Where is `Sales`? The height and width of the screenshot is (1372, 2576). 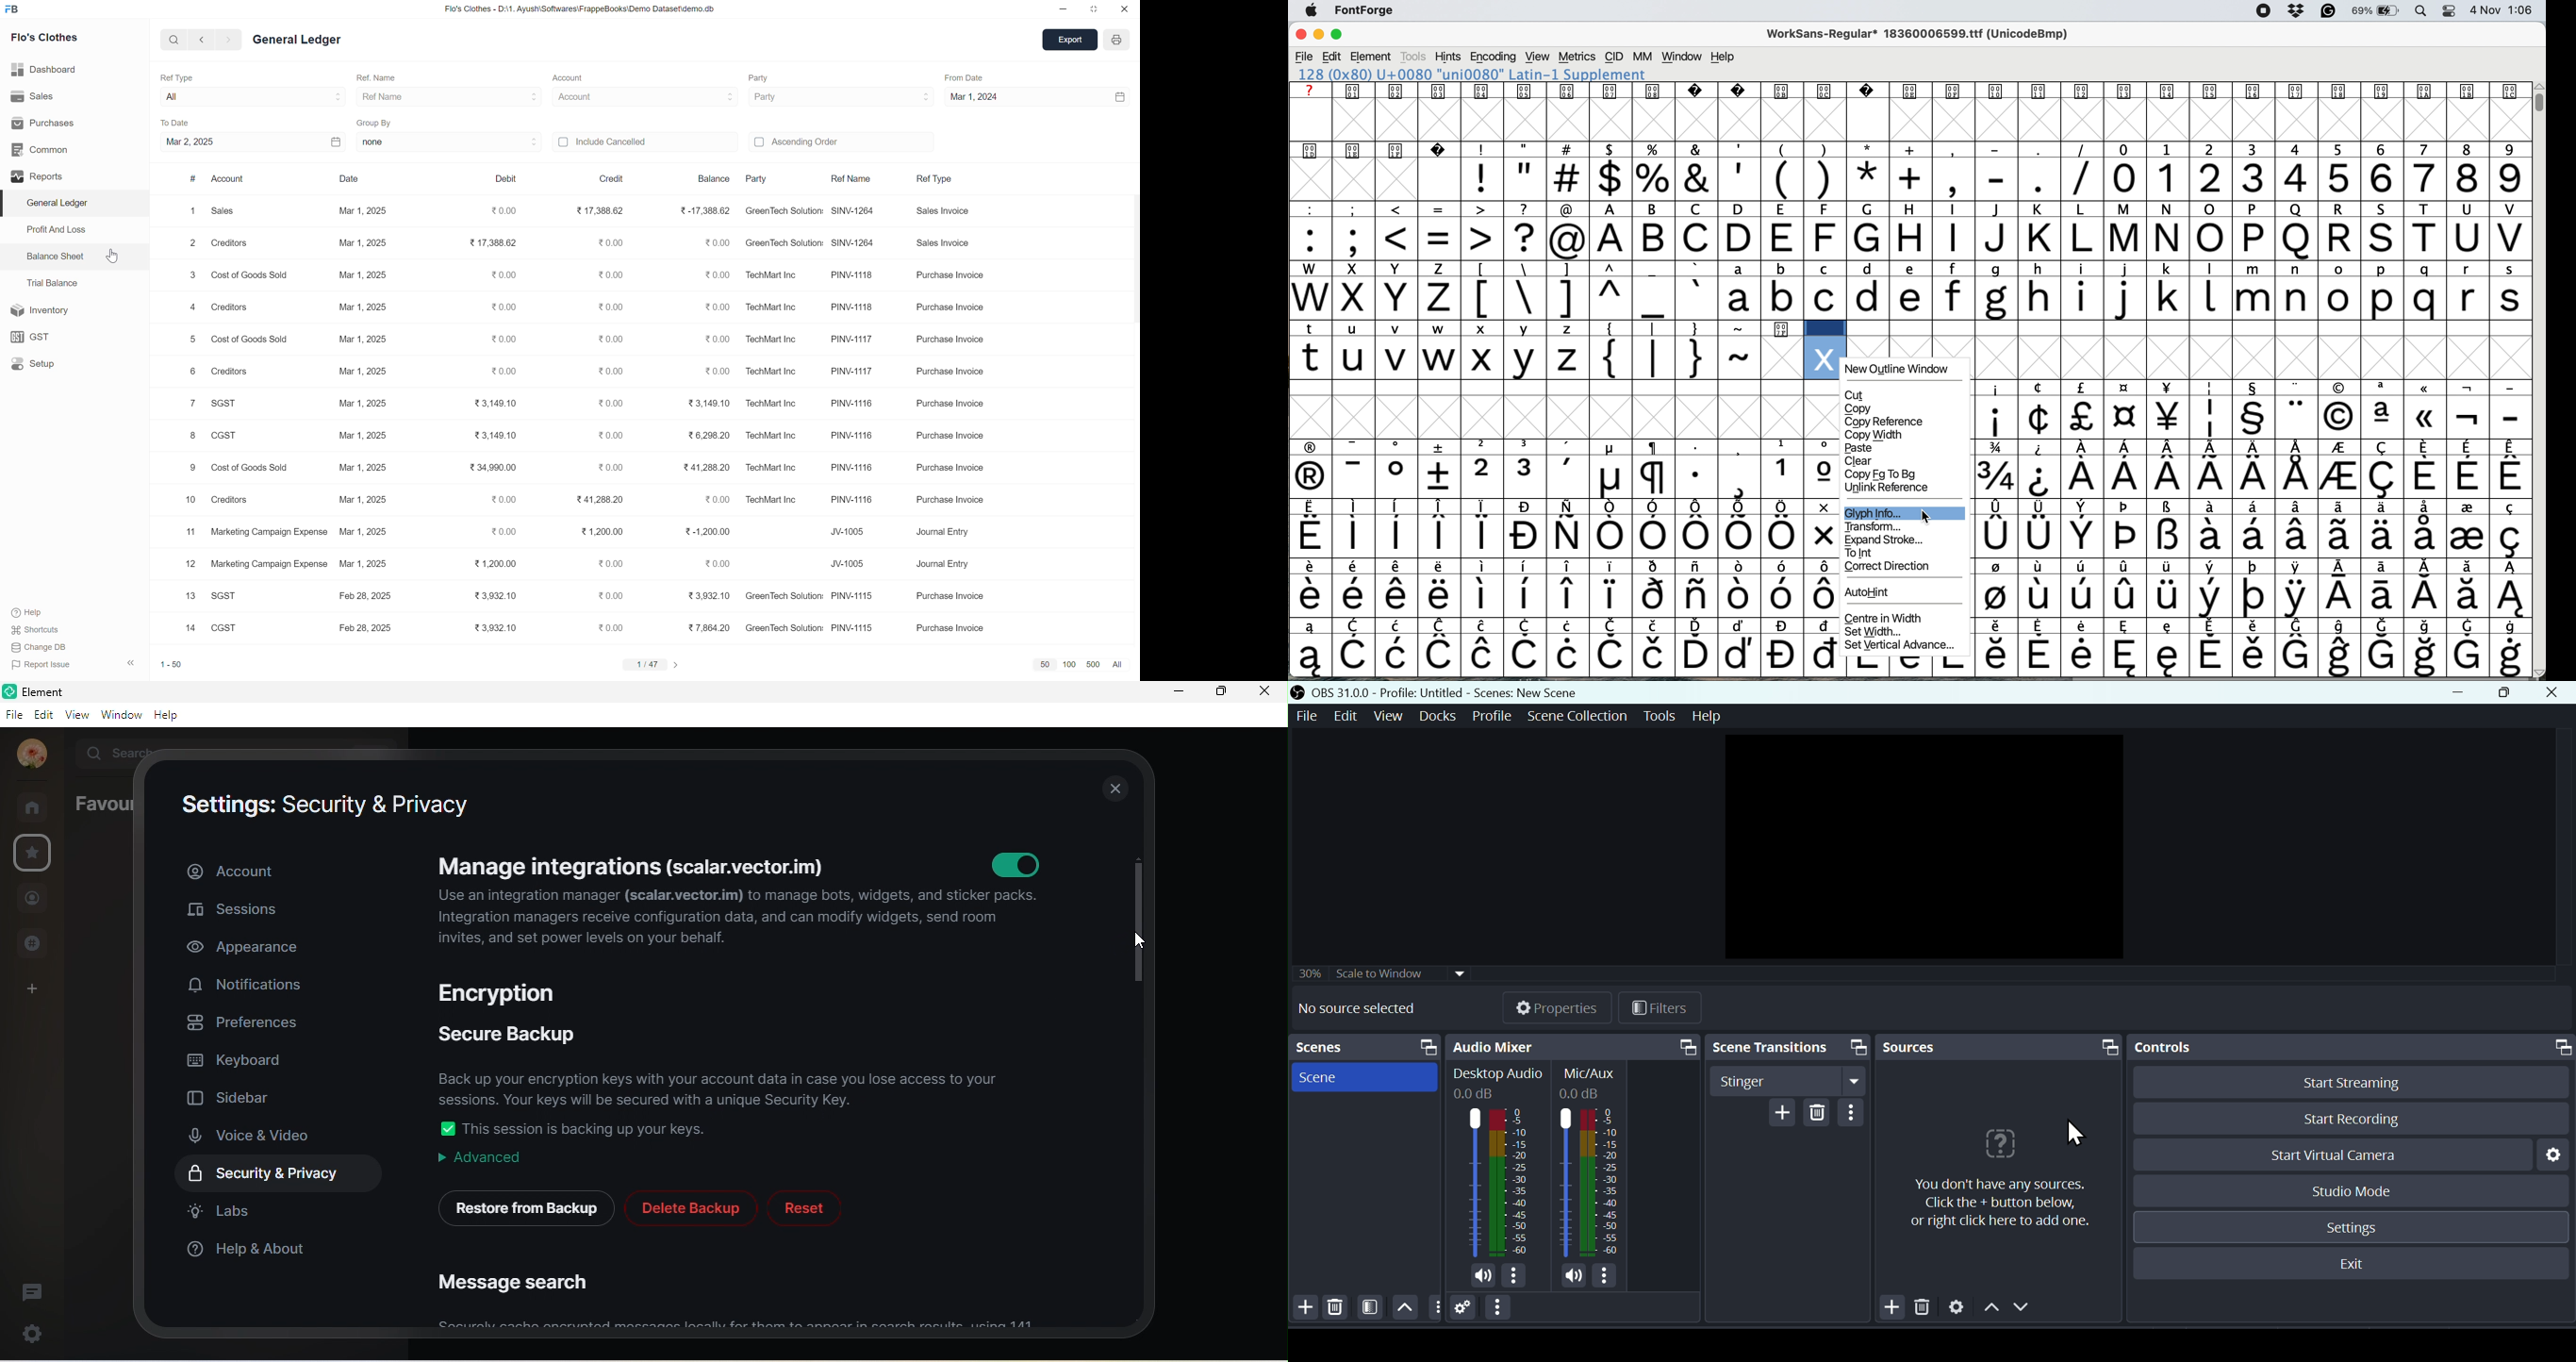 Sales is located at coordinates (230, 211).